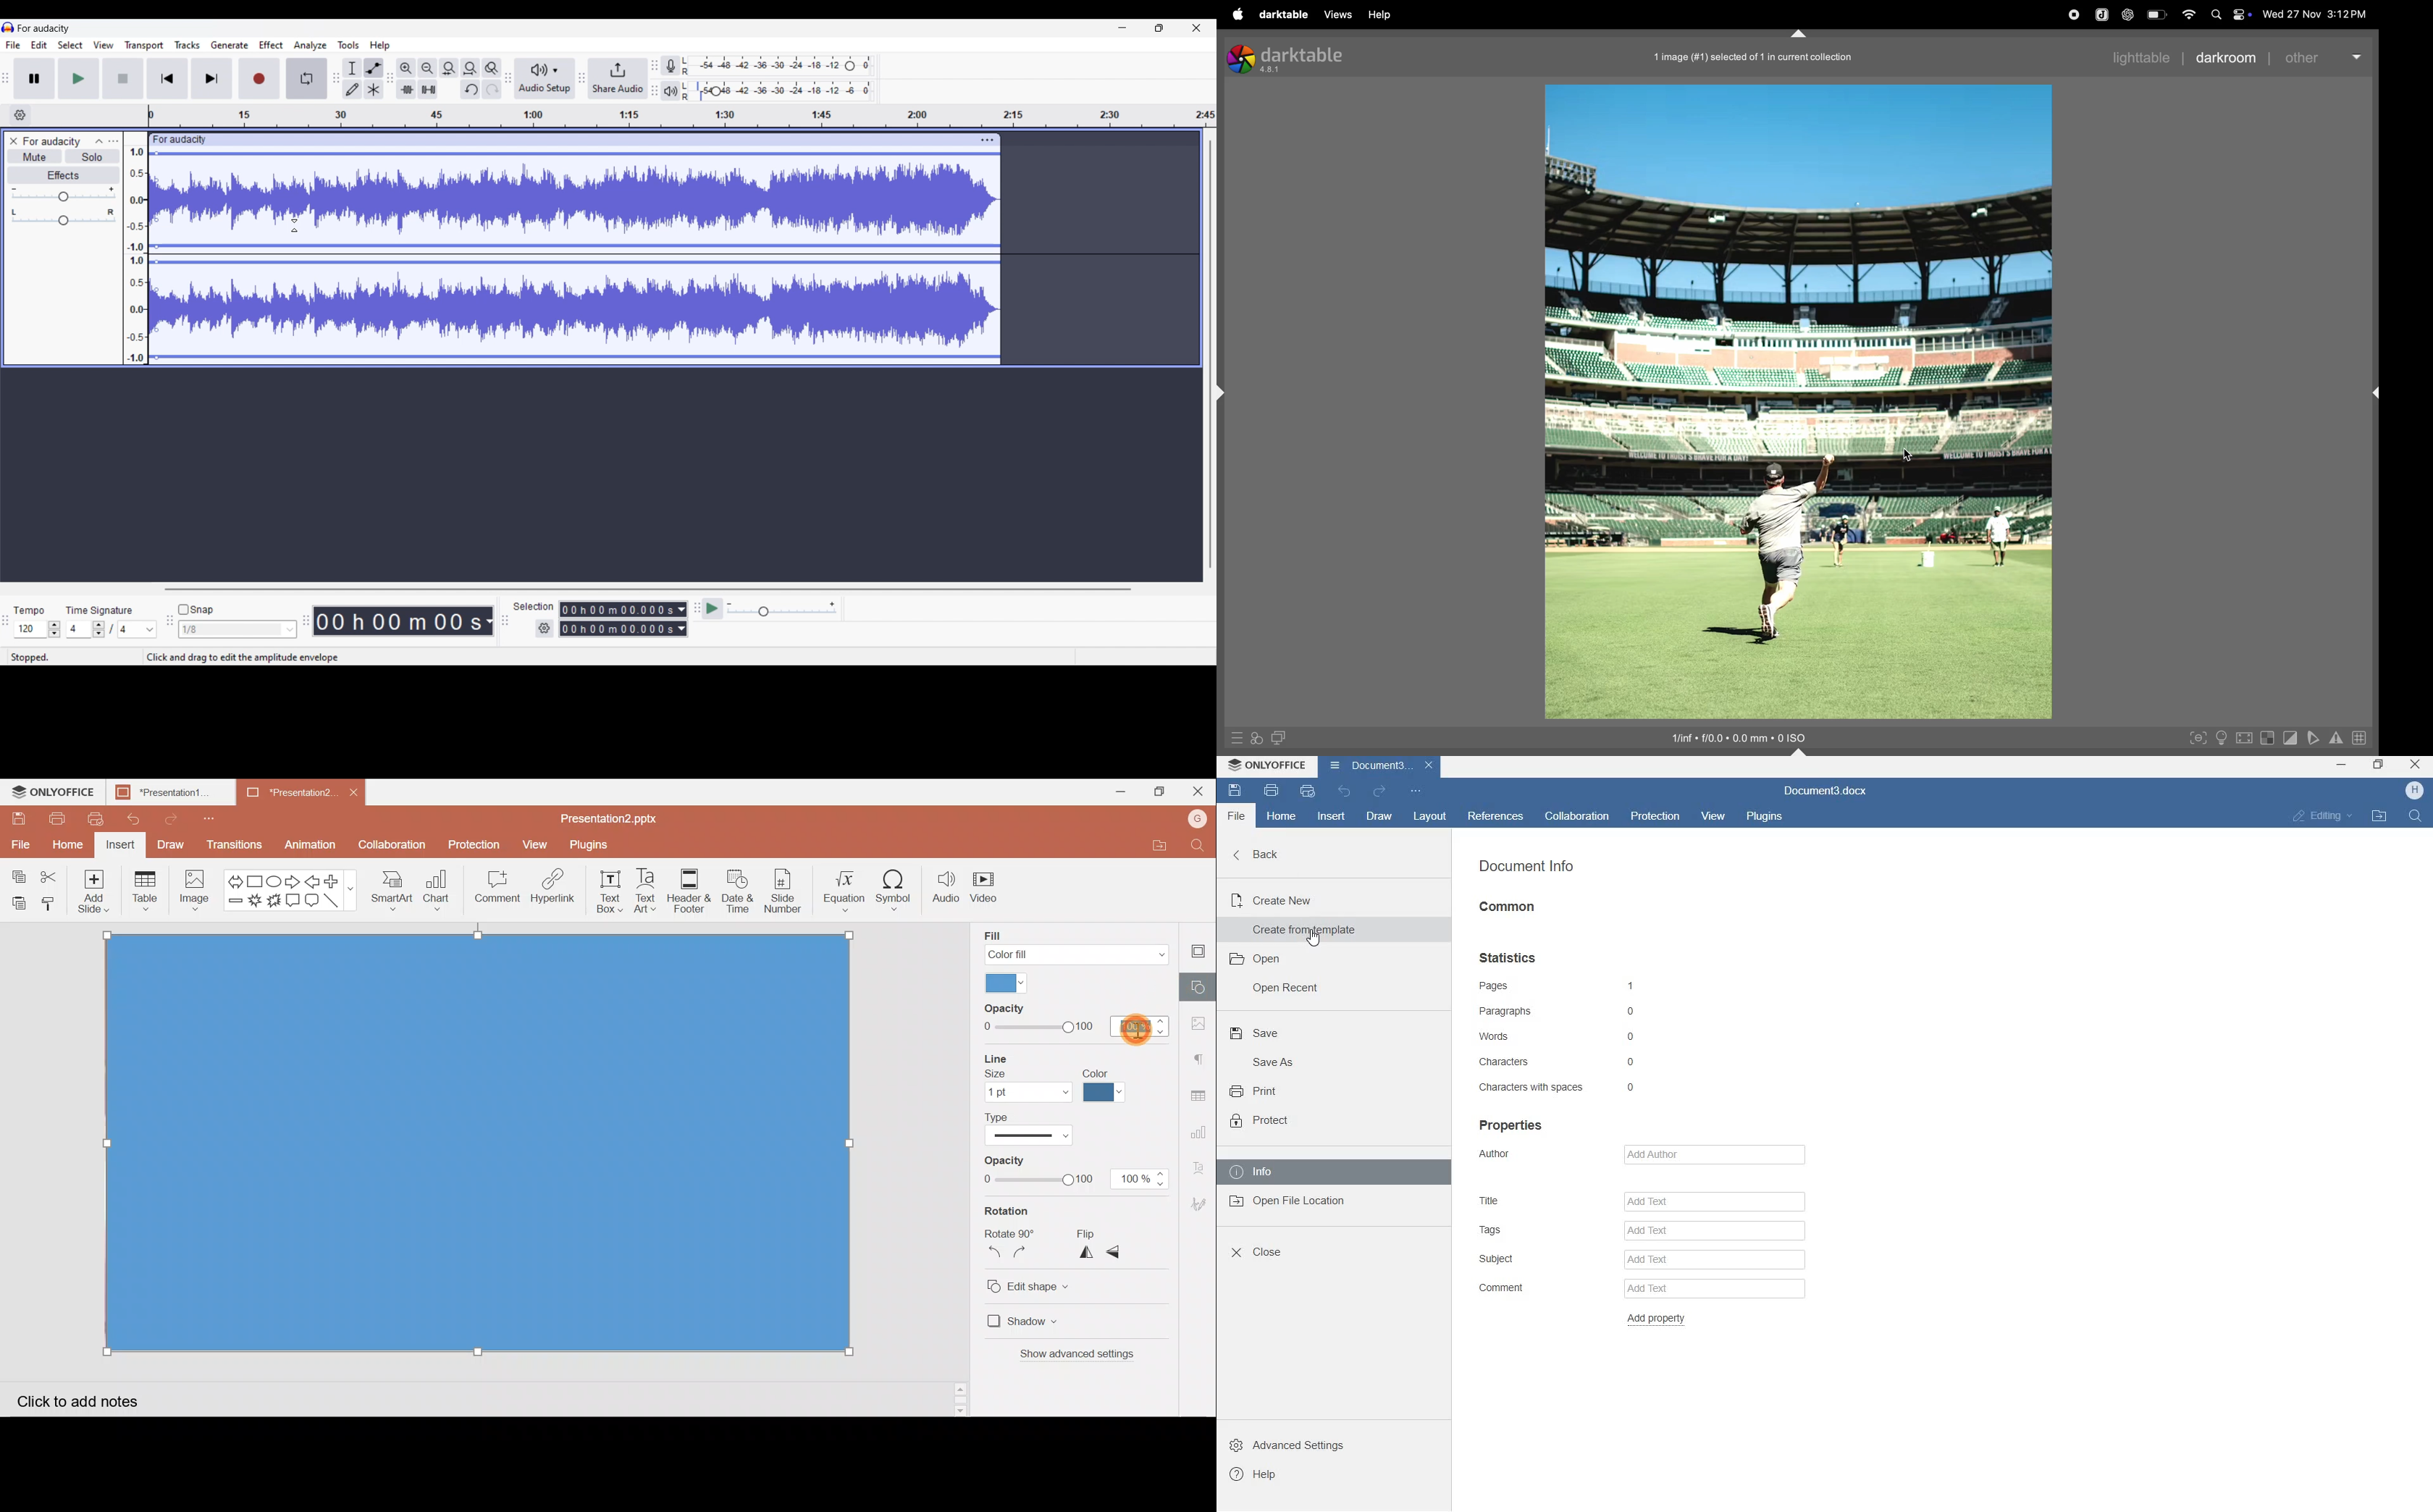 The width and height of the screenshot is (2436, 1512). I want to click on add text, so click(1712, 1202).